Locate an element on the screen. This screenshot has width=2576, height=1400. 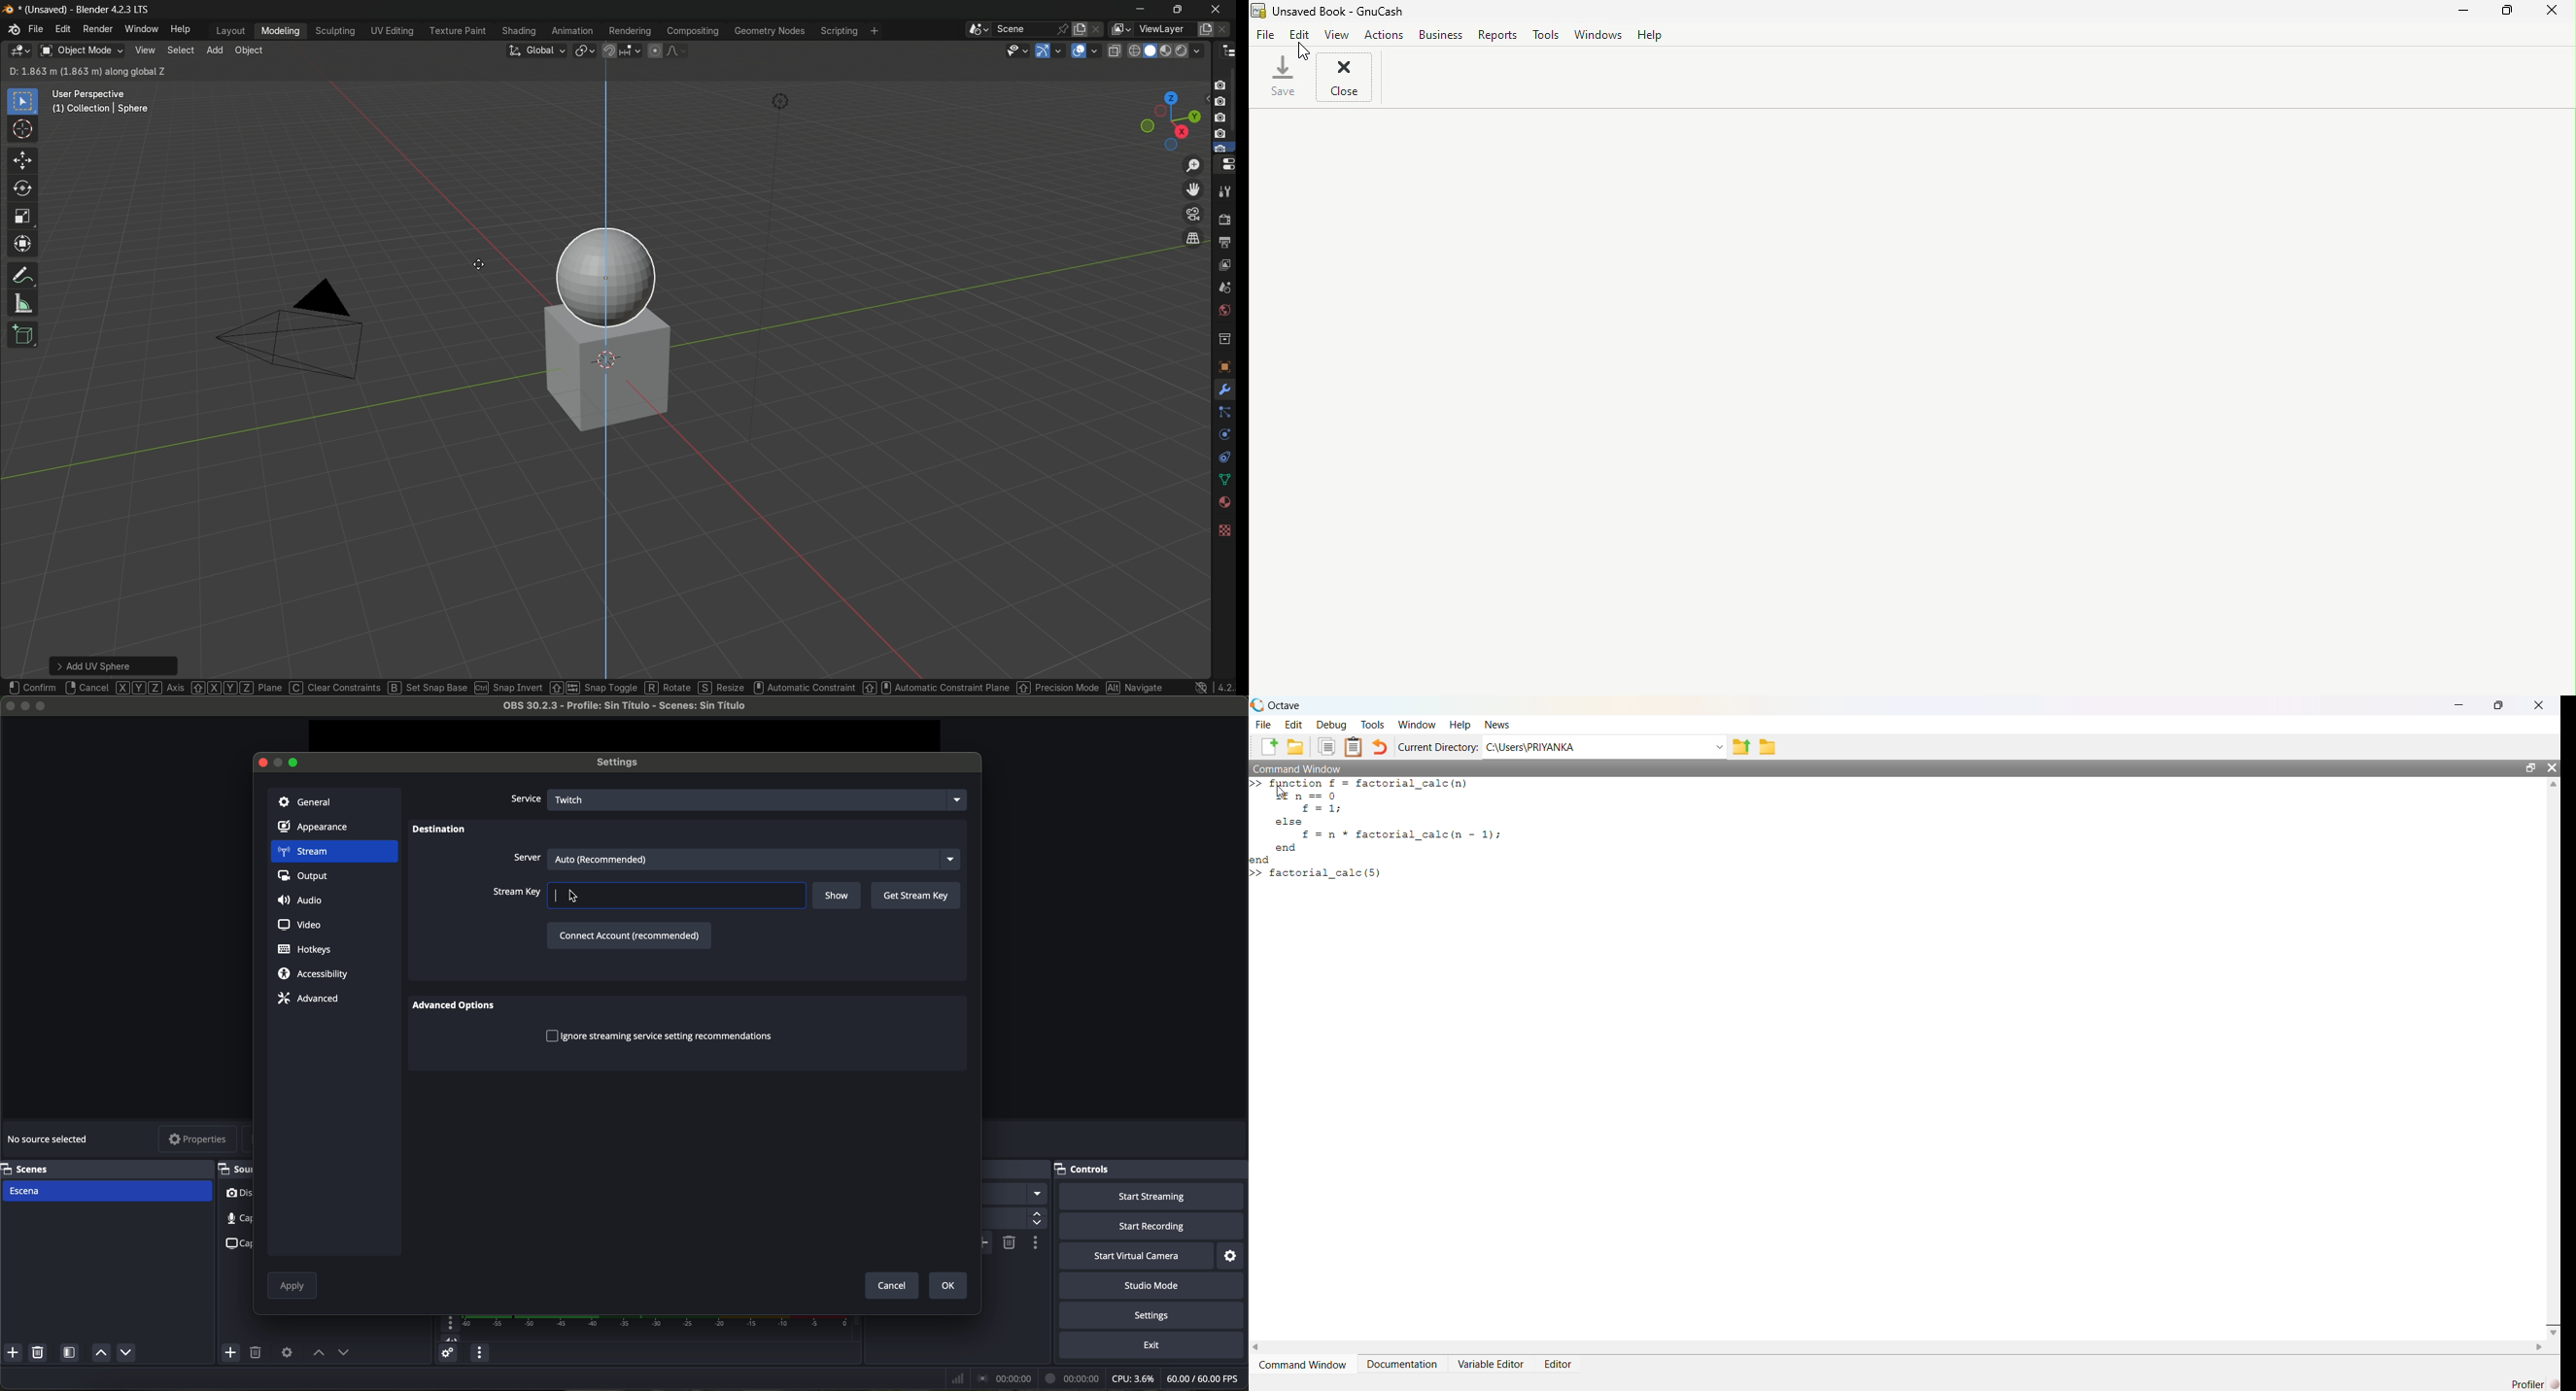
accessibility is located at coordinates (313, 975).